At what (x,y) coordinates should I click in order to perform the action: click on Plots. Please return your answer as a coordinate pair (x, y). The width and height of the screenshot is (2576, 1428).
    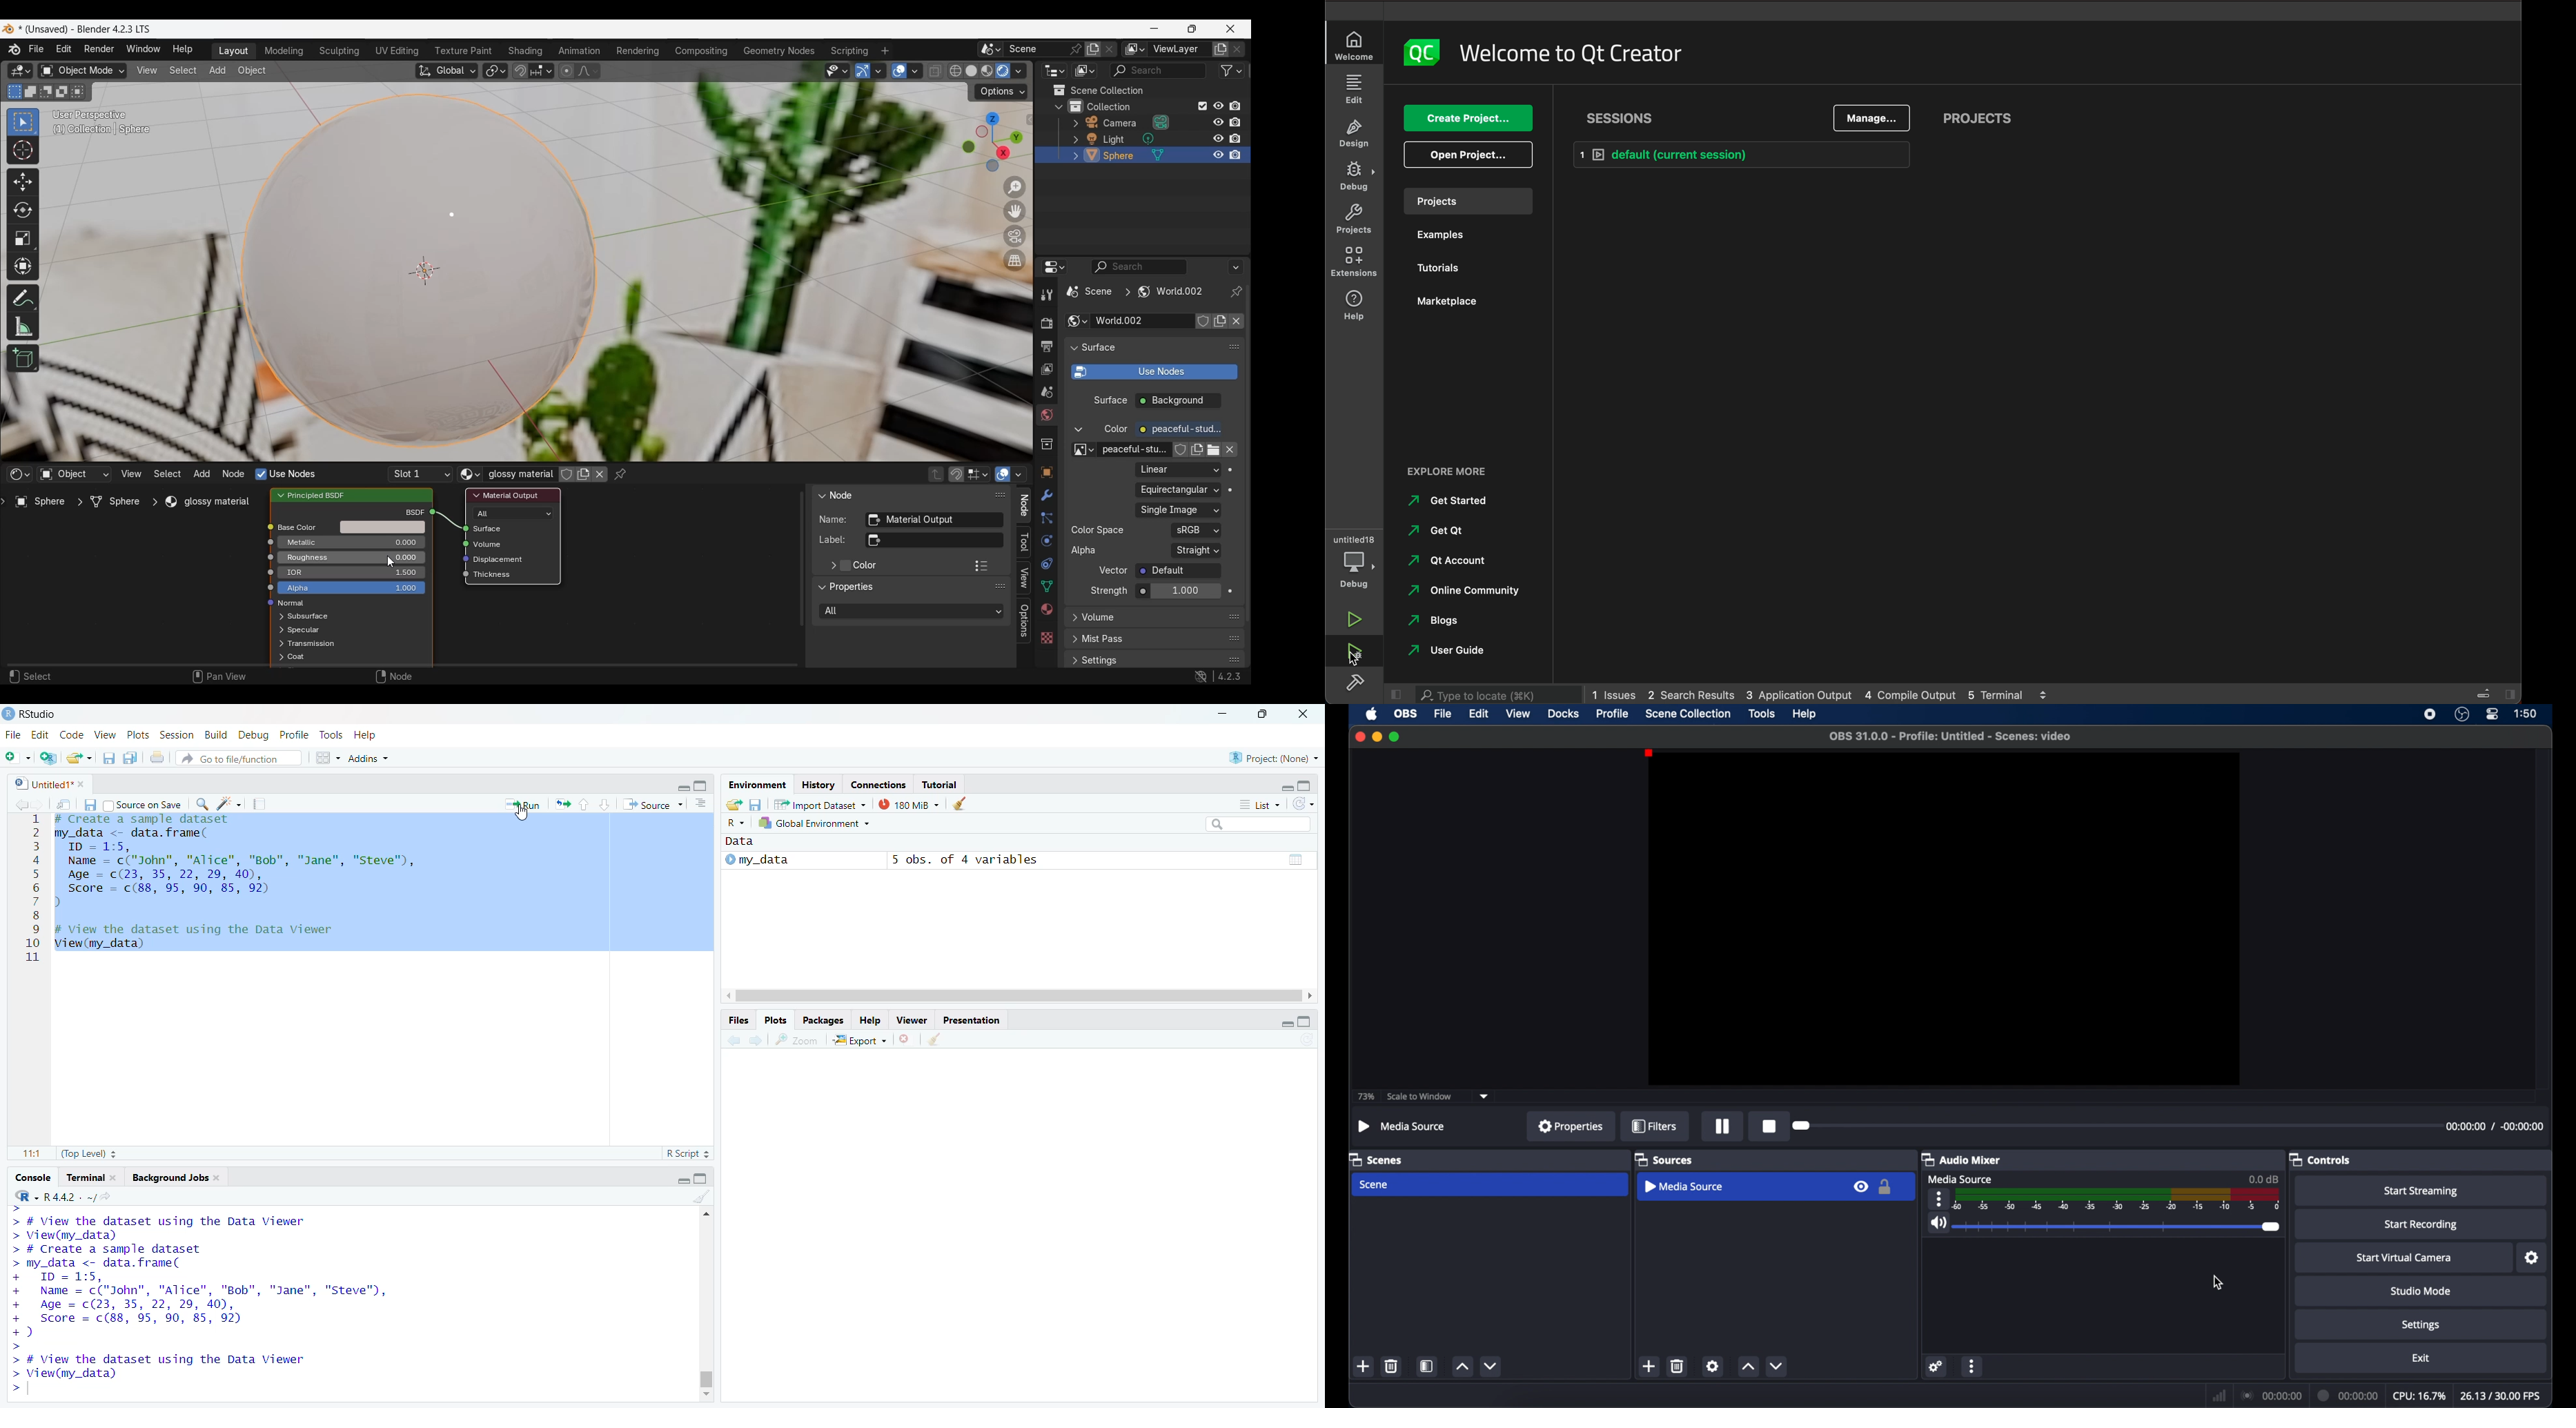
    Looking at the image, I should click on (138, 736).